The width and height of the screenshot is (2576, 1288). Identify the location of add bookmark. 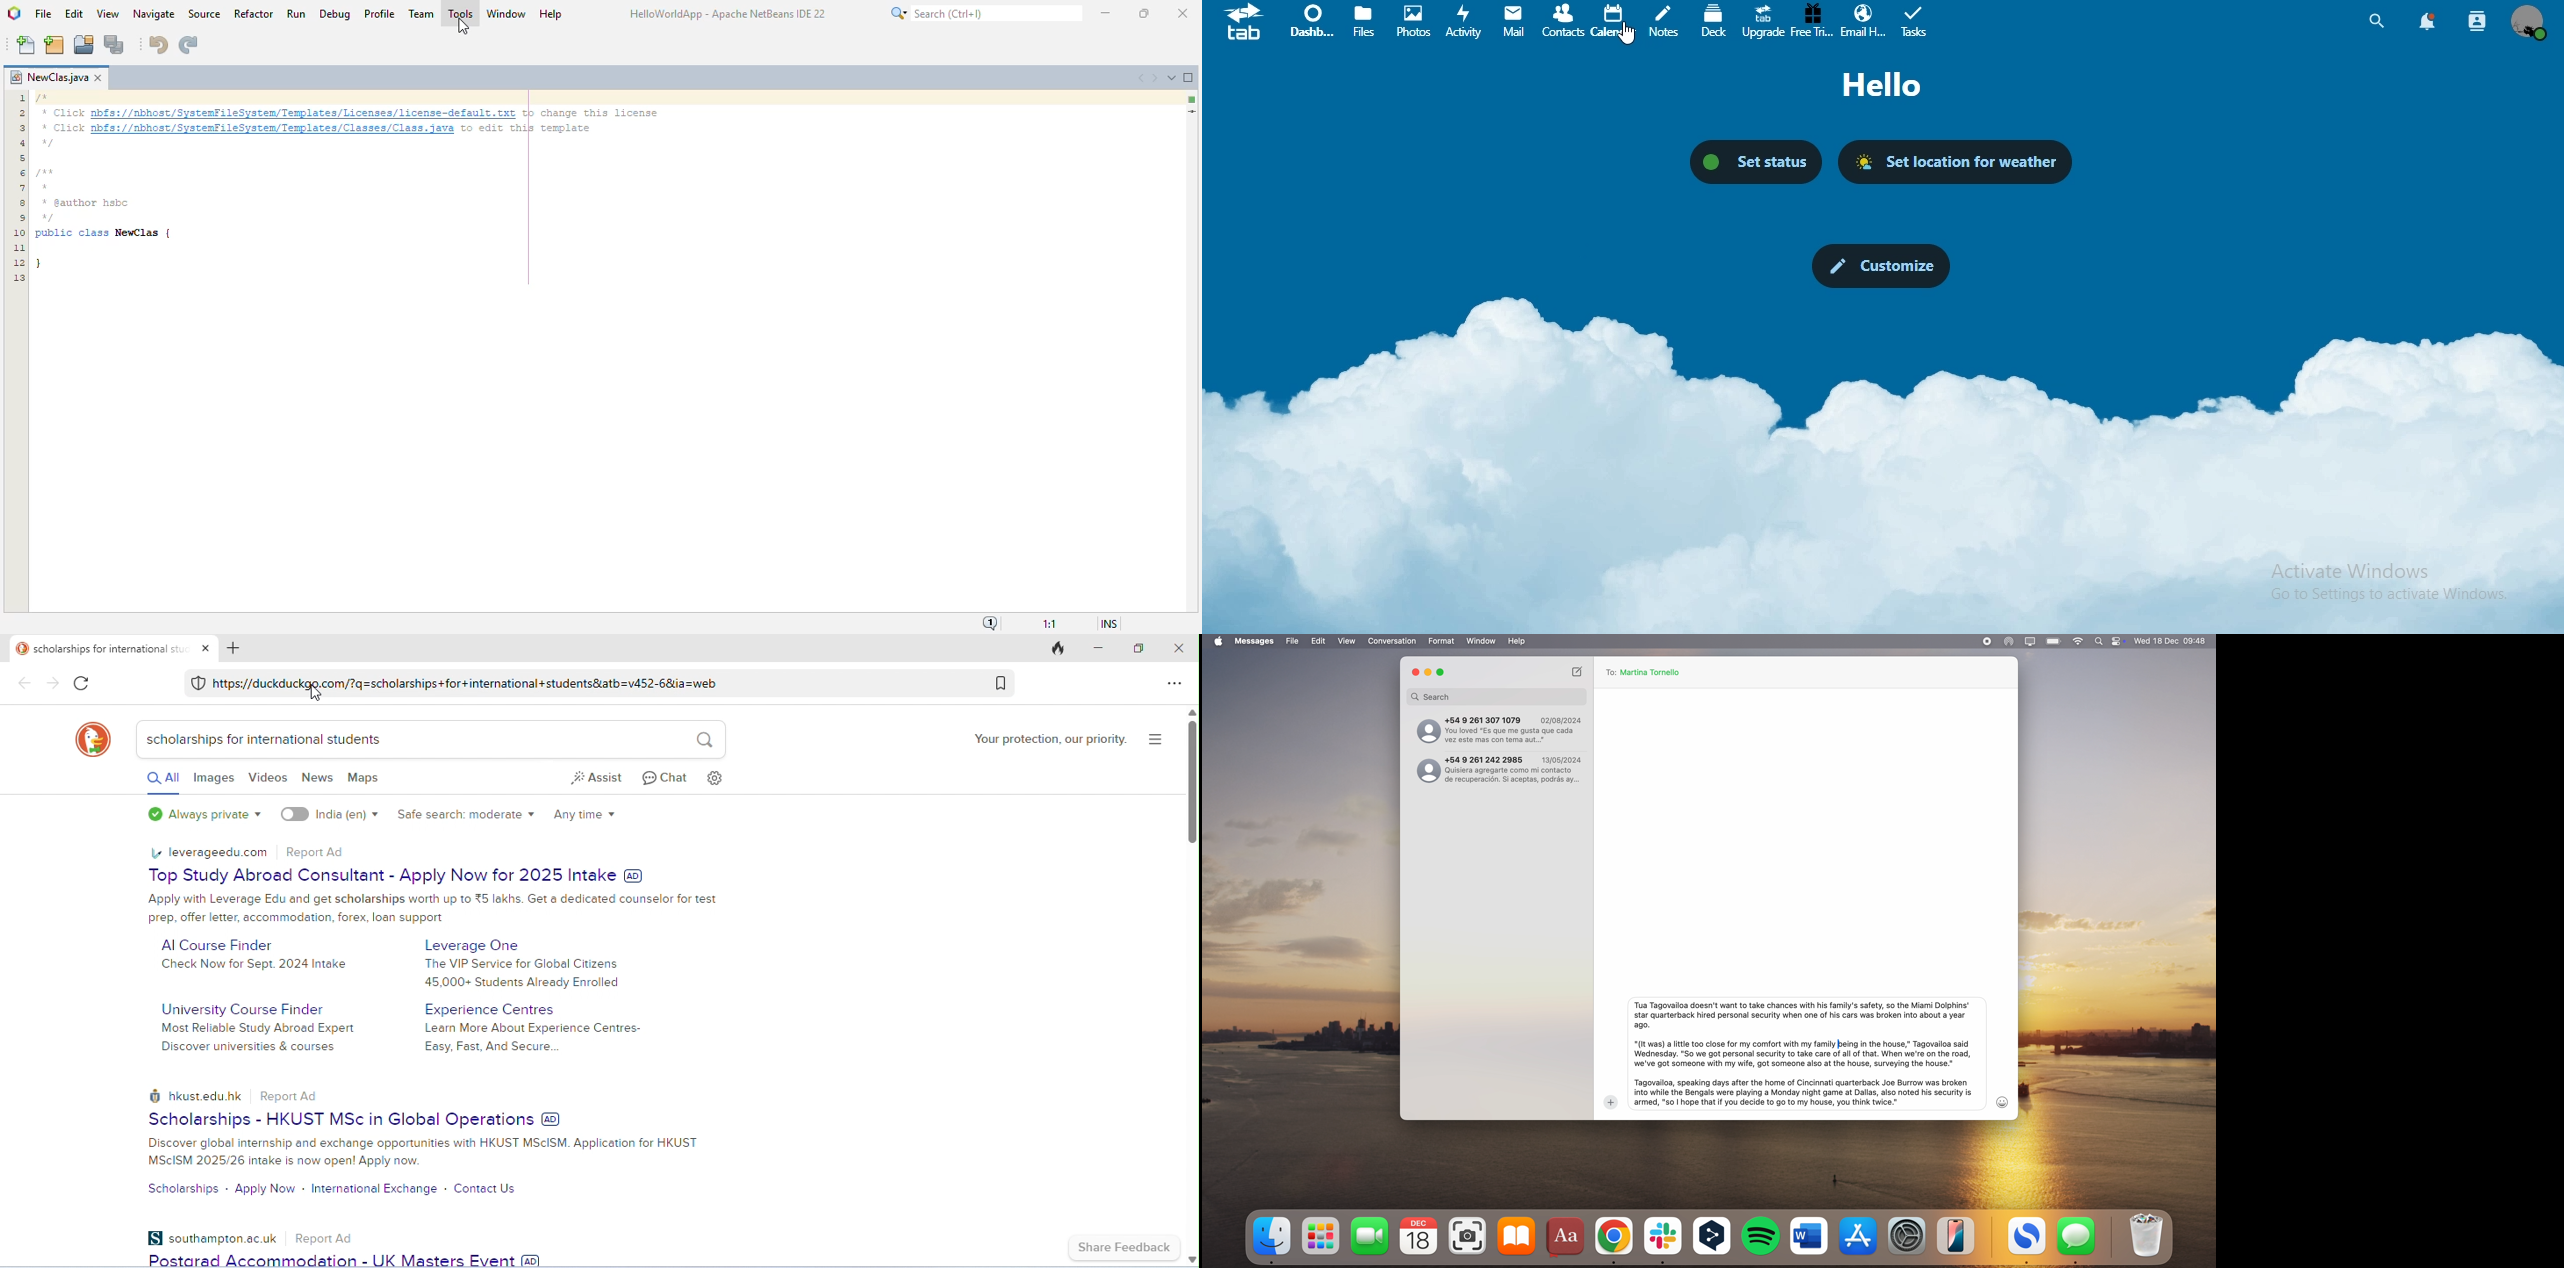
(999, 682).